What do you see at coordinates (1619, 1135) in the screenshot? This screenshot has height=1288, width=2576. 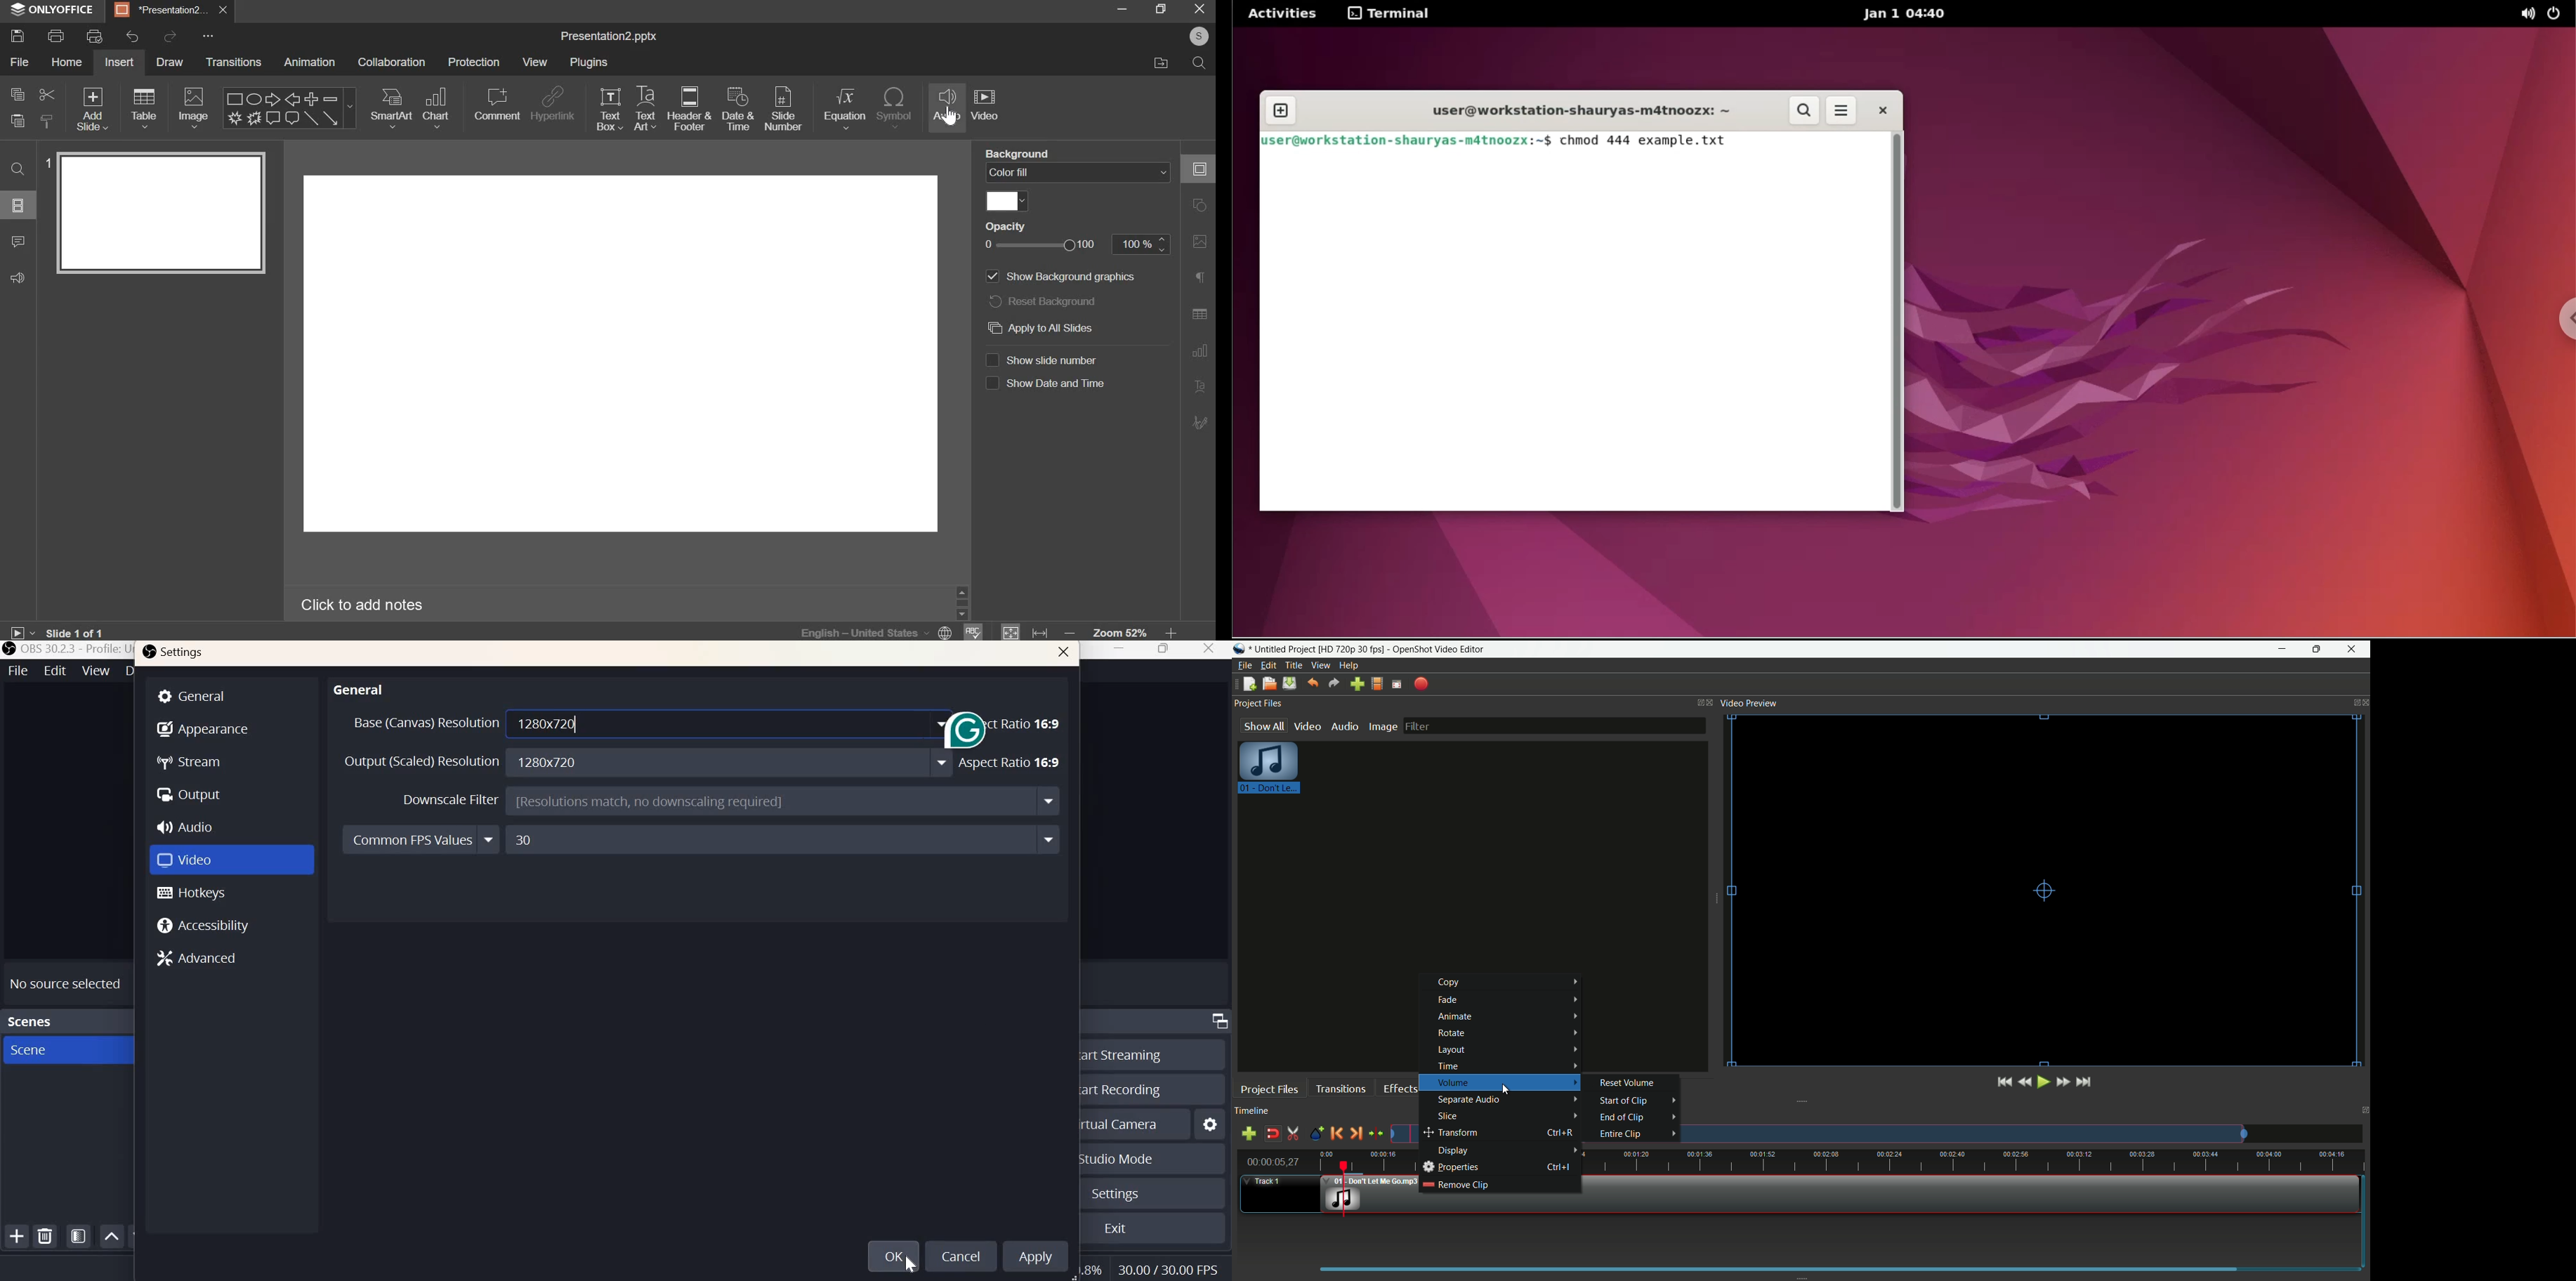 I see `entire clip` at bounding box center [1619, 1135].